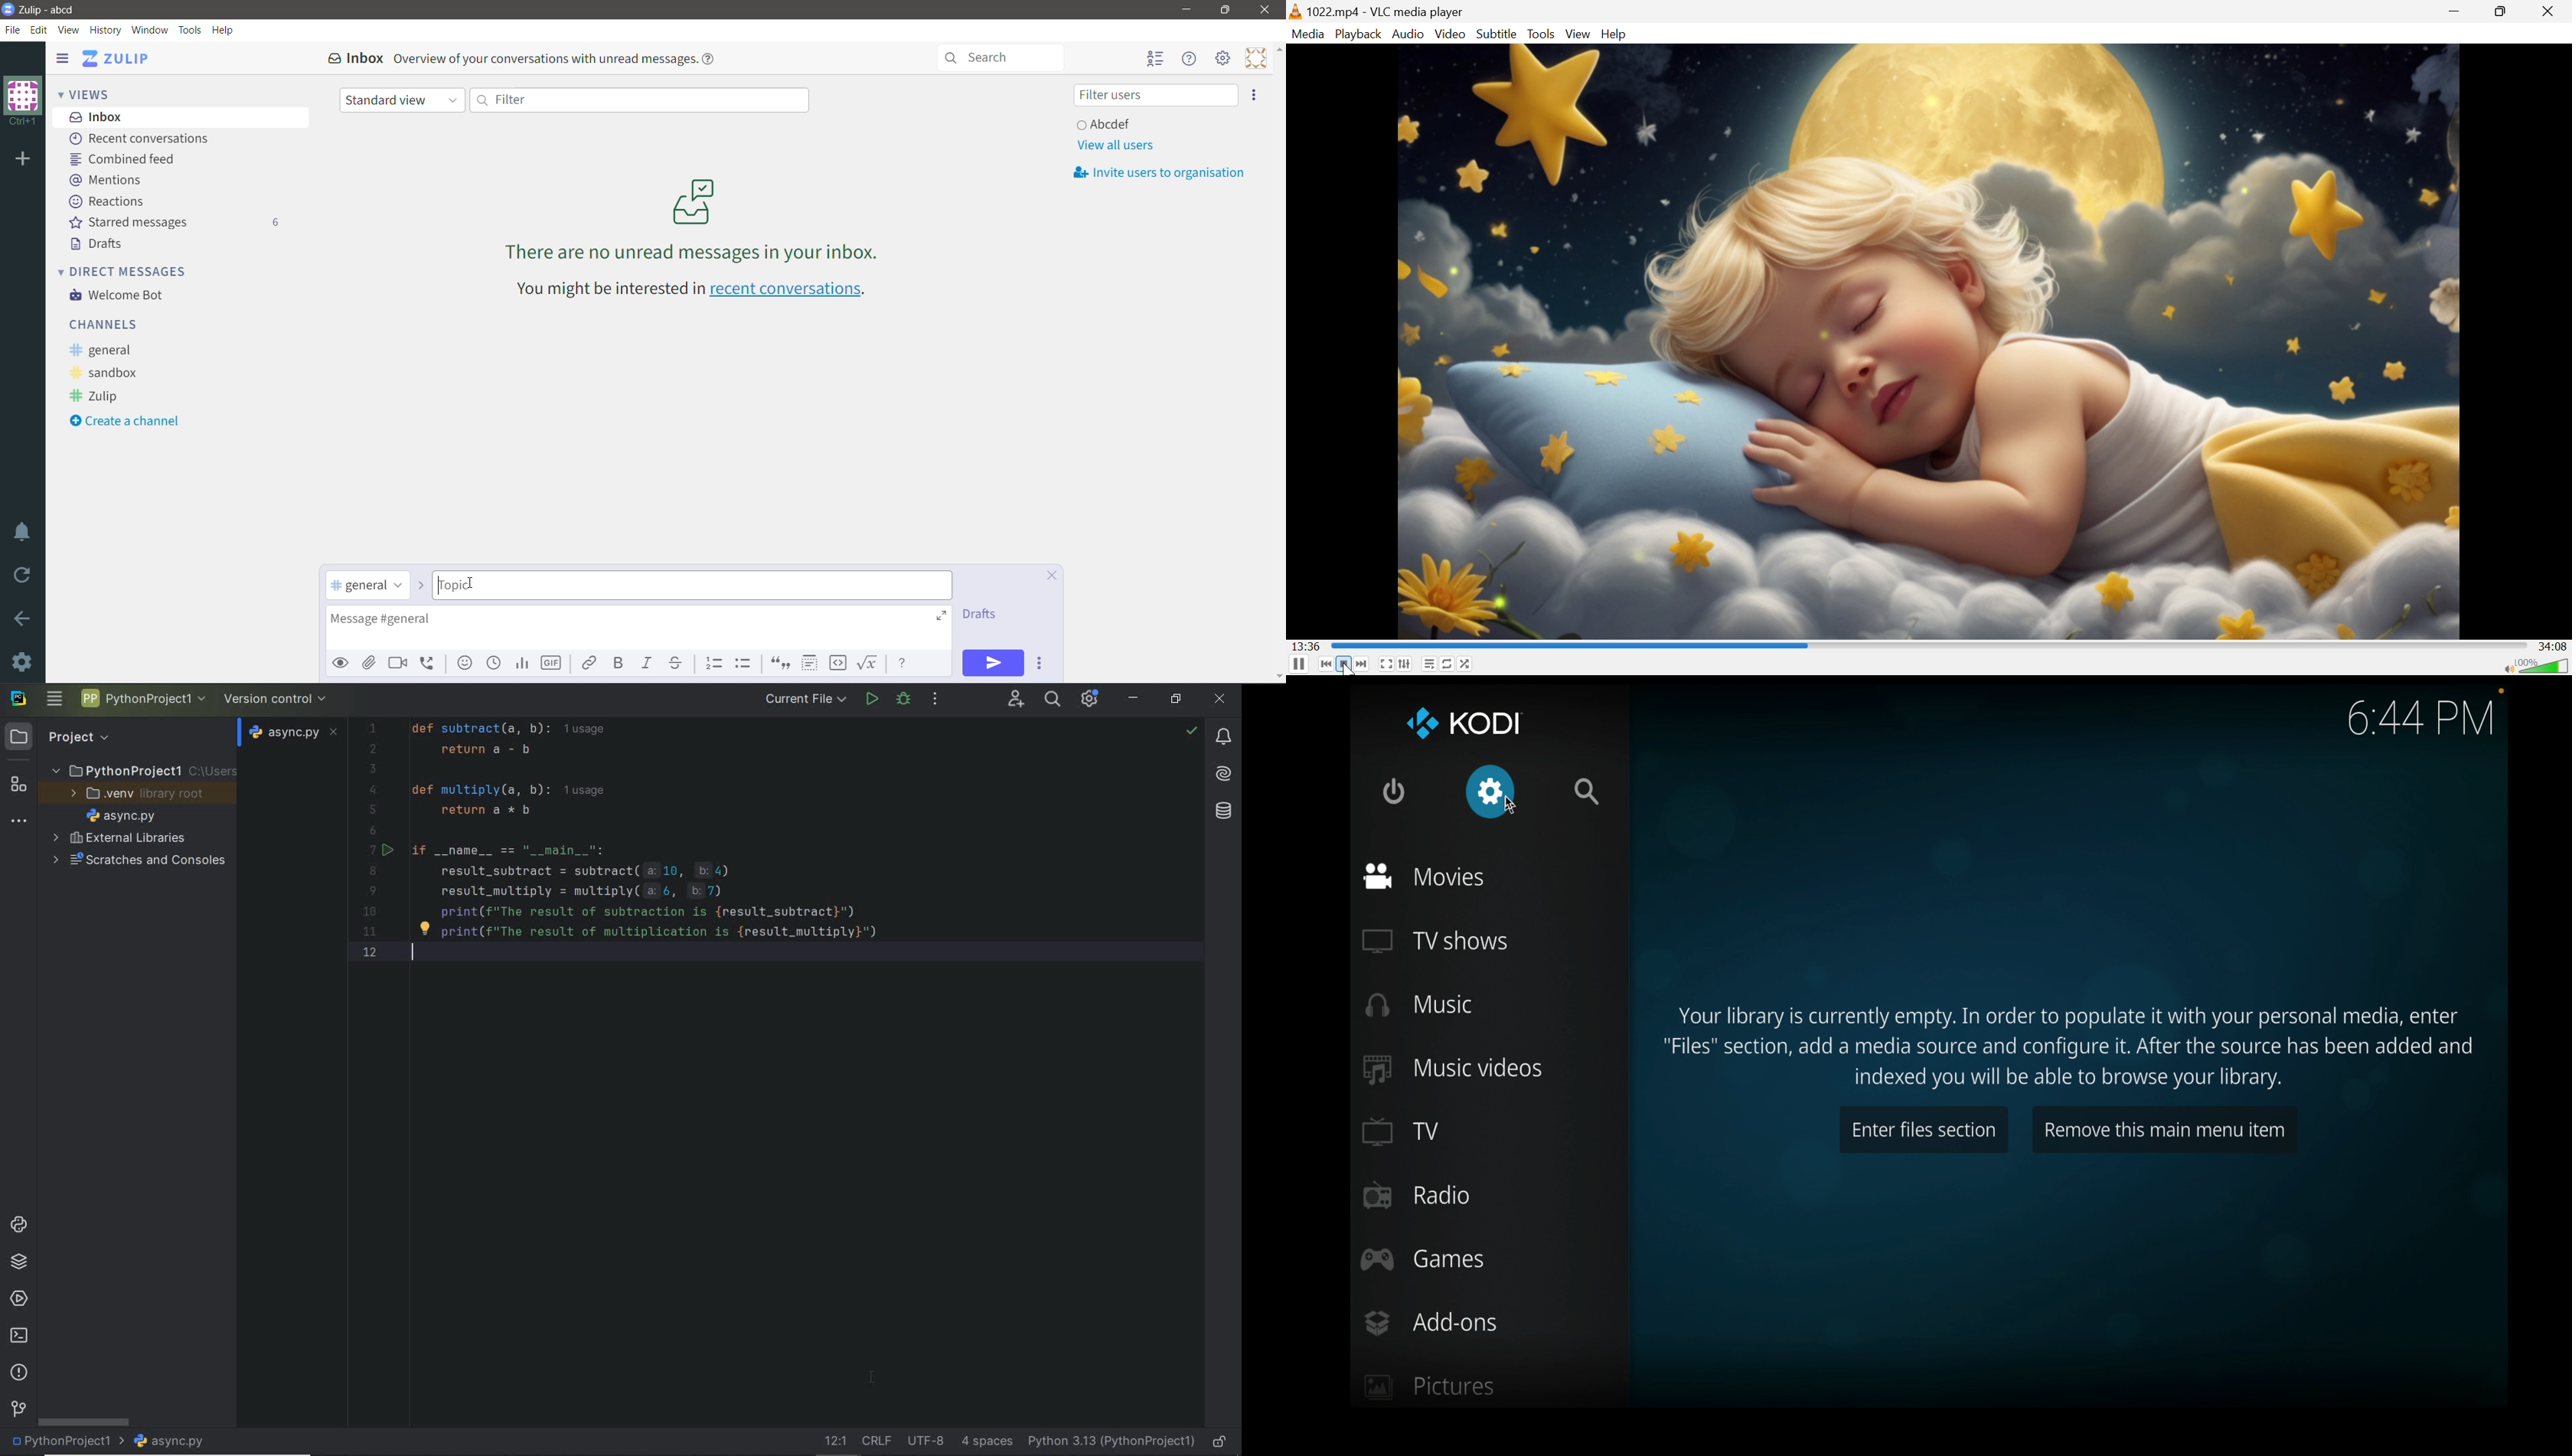 This screenshot has width=2576, height=1456. Describe the element at coordinates (1326, 663) in the screenshot. I see `Previous media in the playlist, skip backward when held` at that location.